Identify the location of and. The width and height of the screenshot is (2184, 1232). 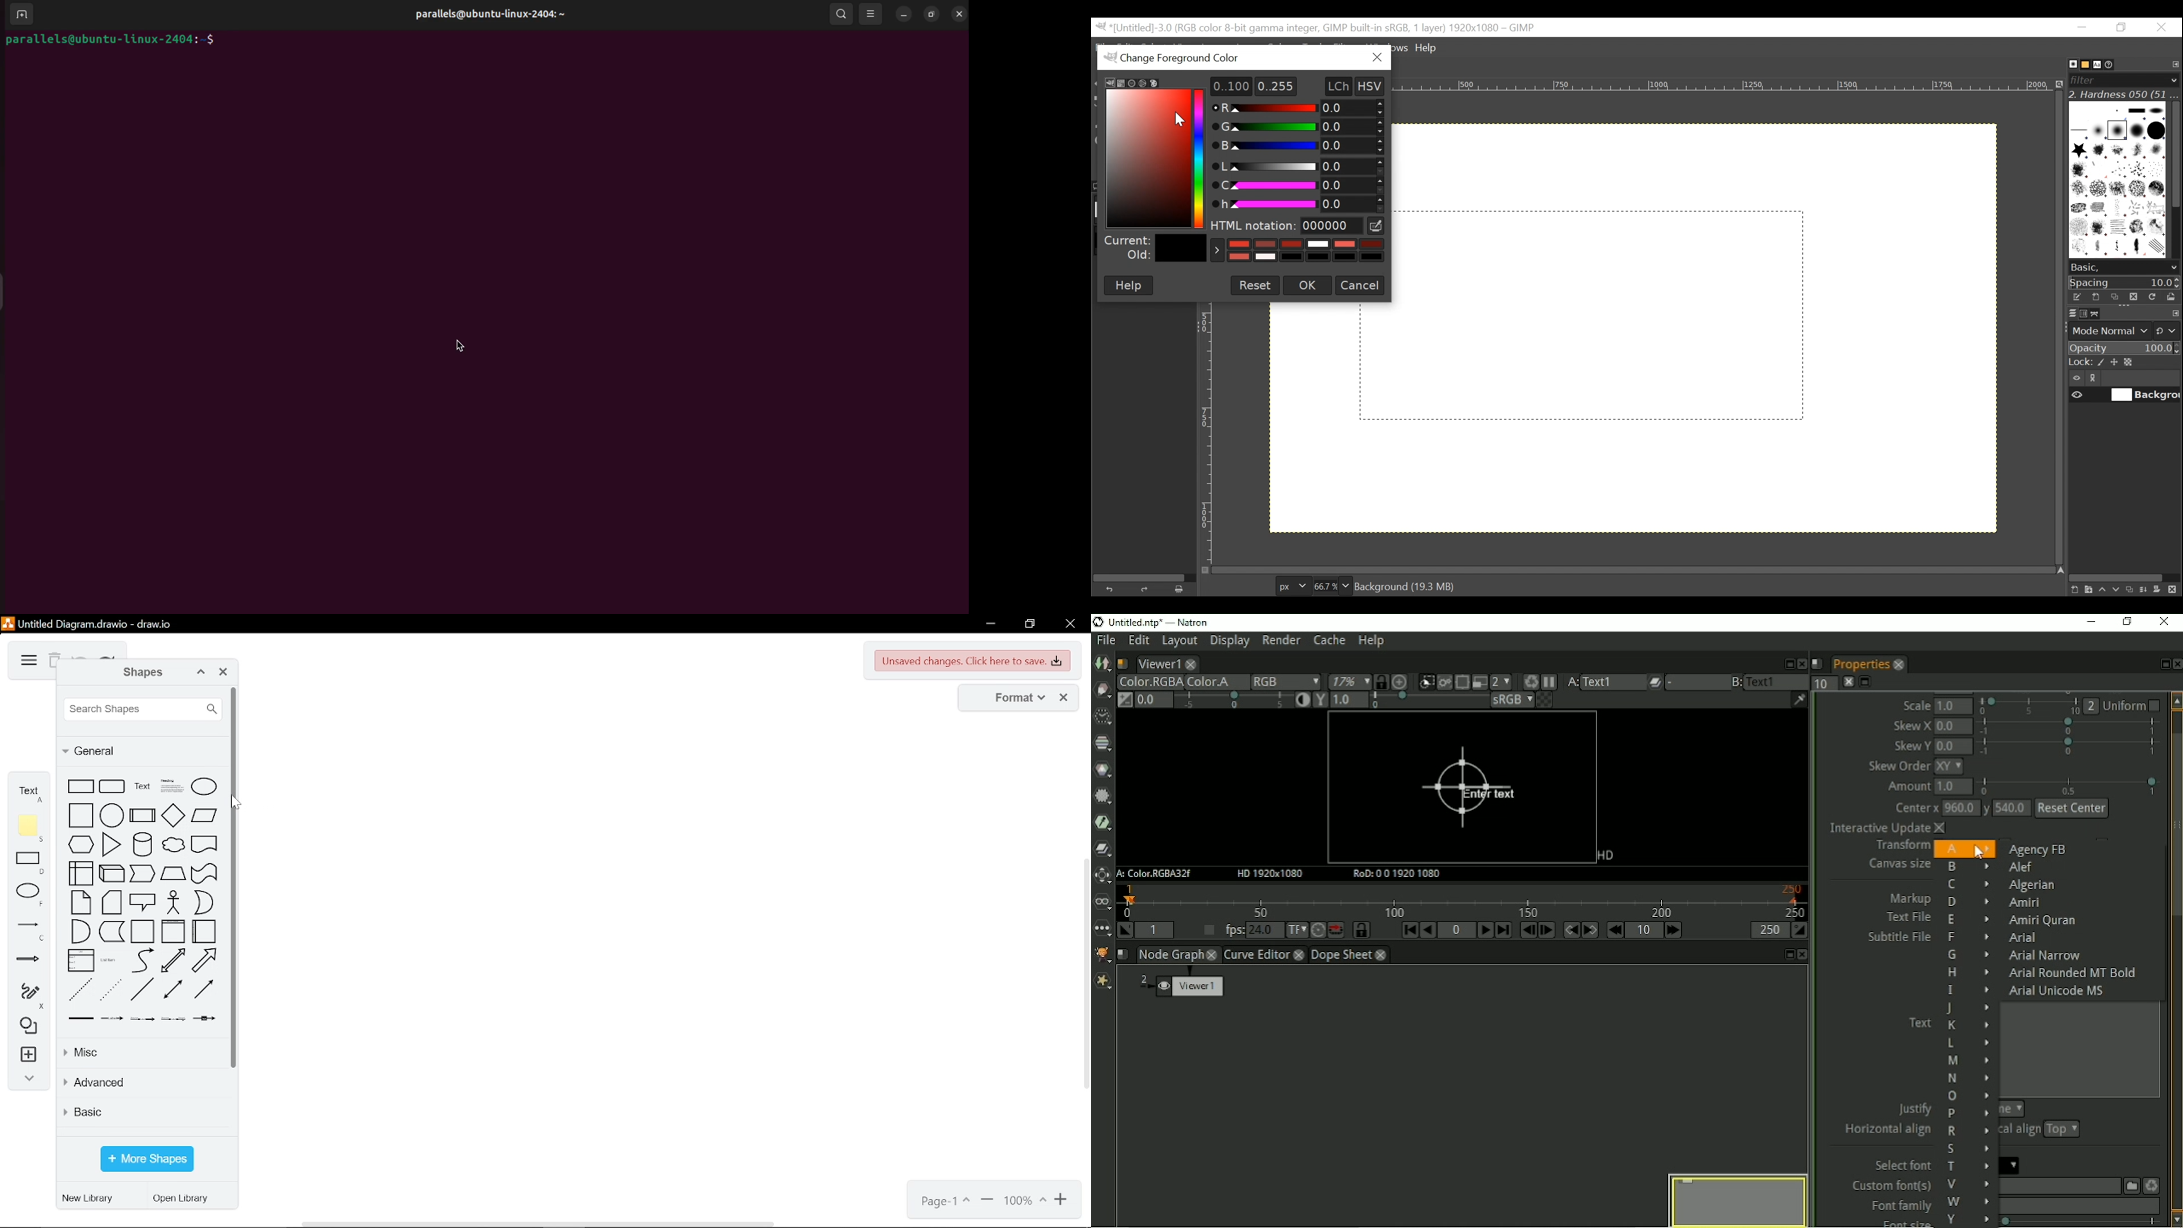
(80, 931).